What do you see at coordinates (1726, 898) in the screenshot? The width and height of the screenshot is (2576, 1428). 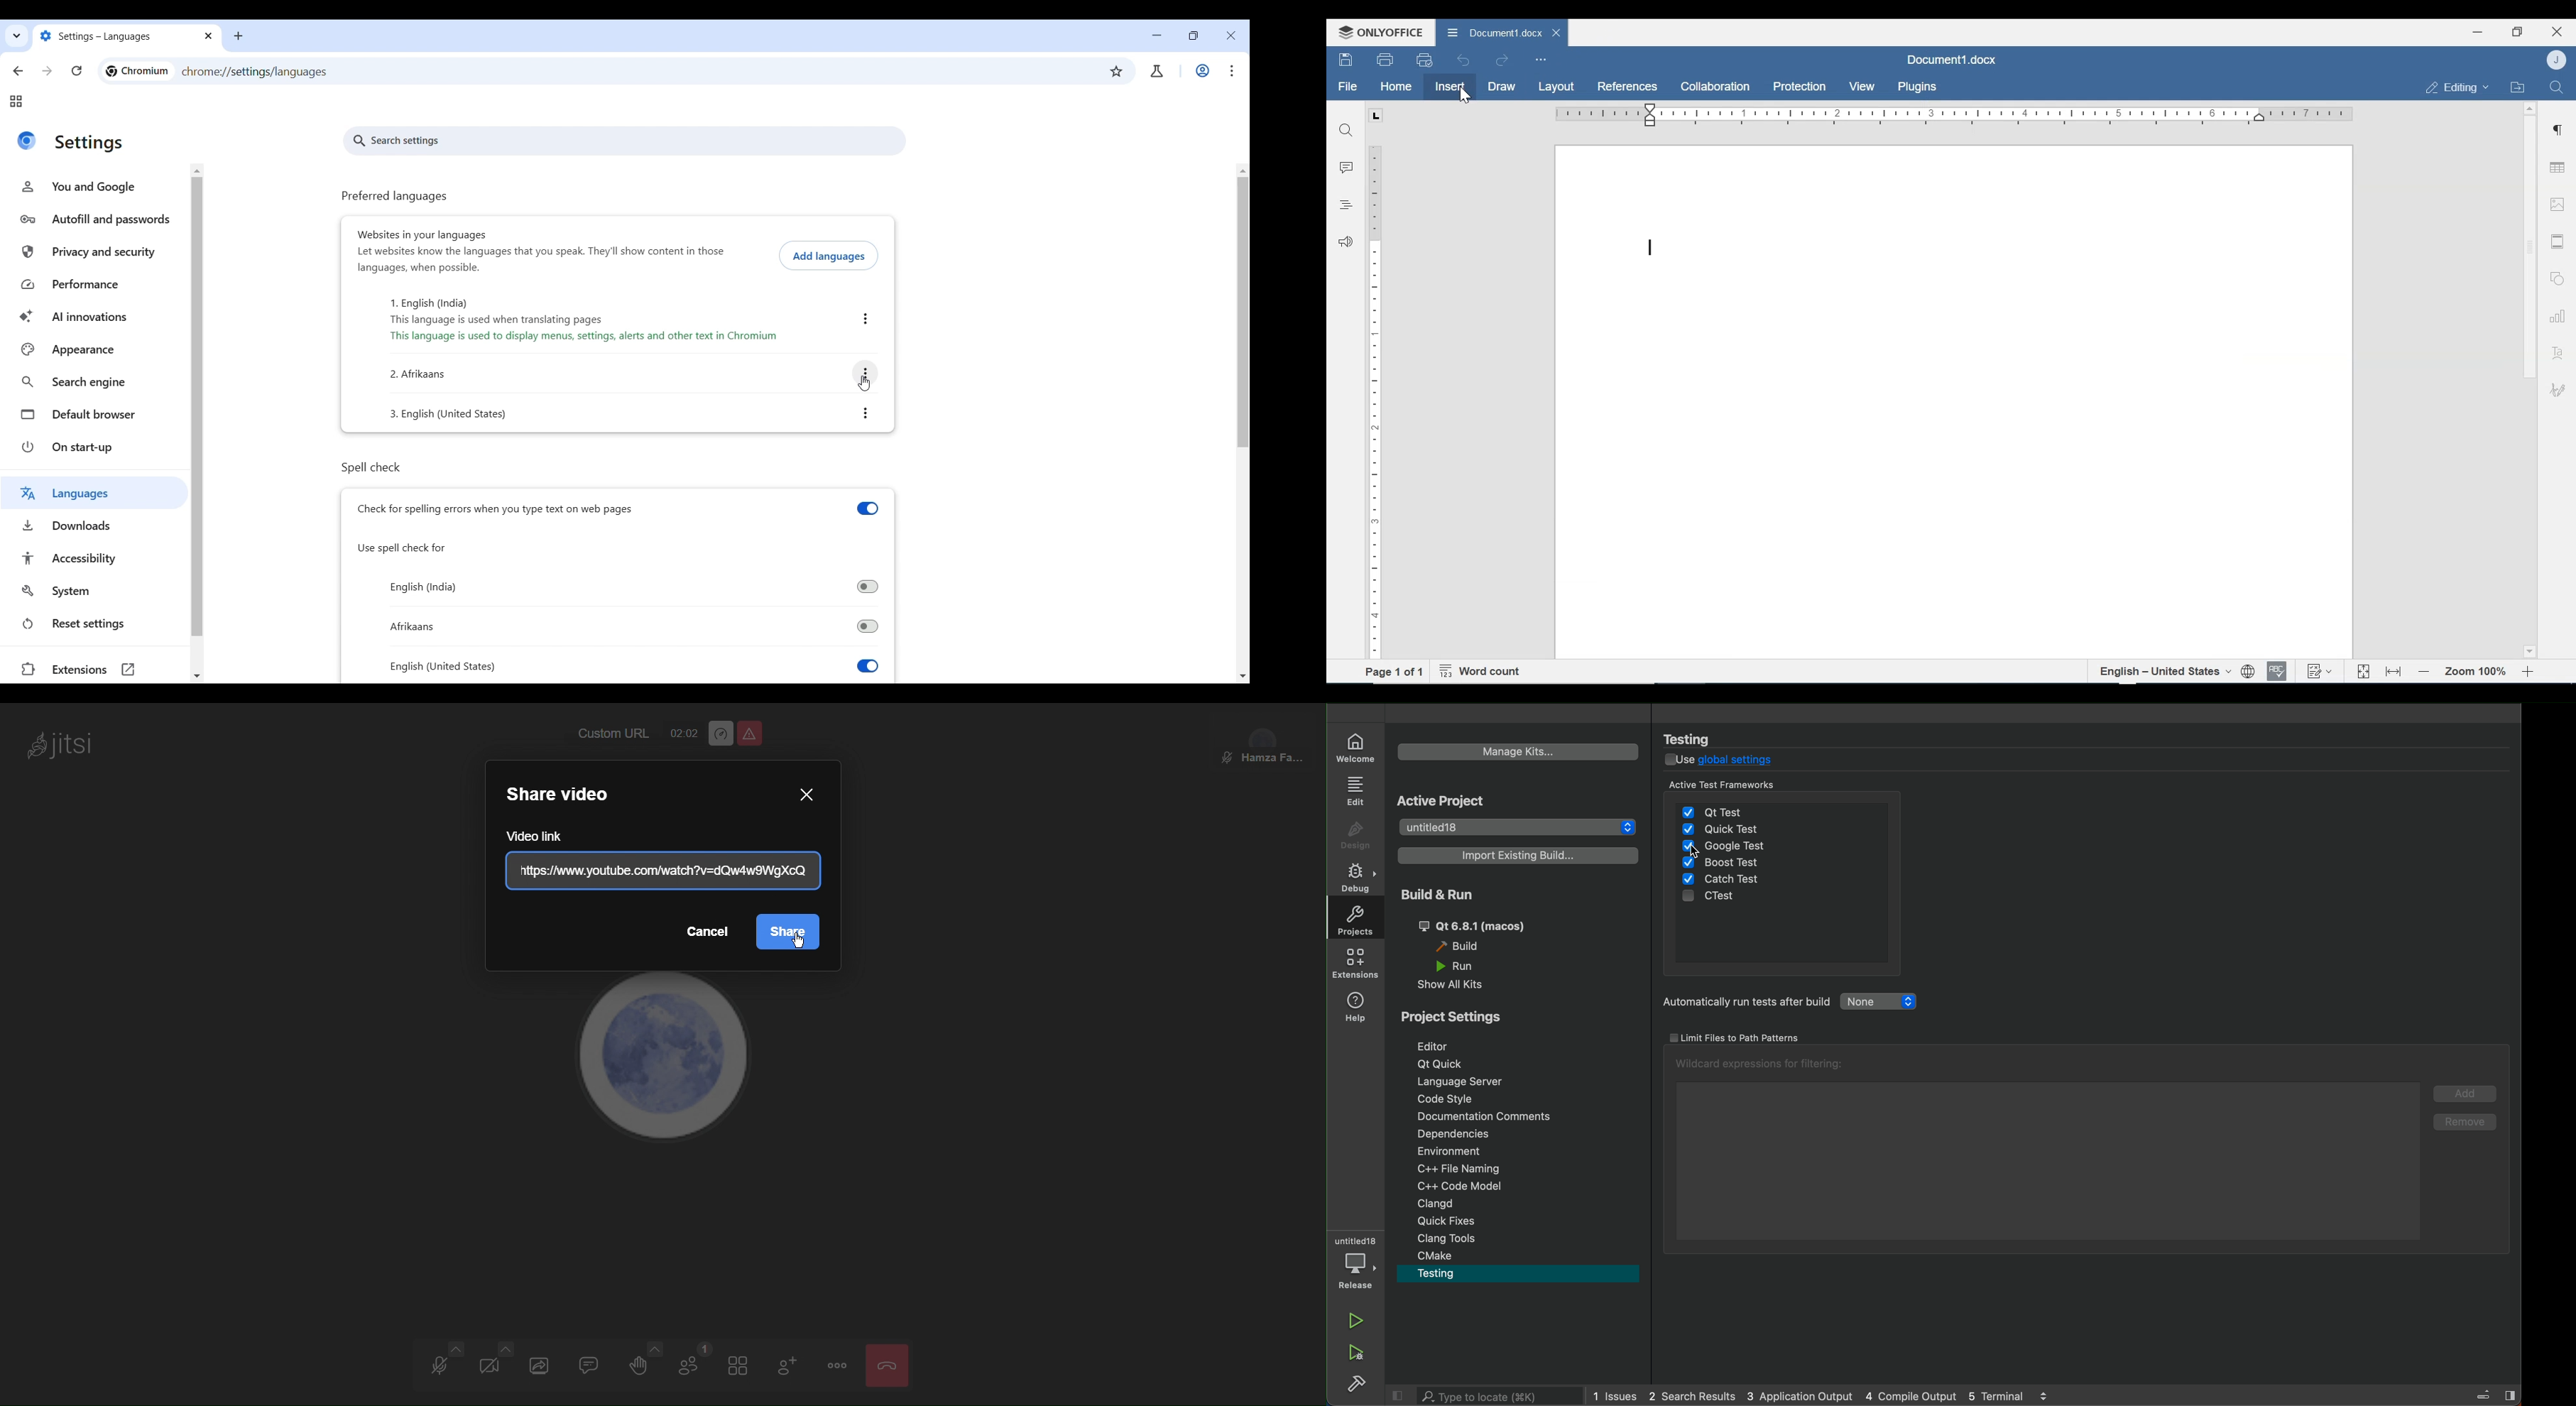 I see `ctest` at bounding box center [1726, 898].